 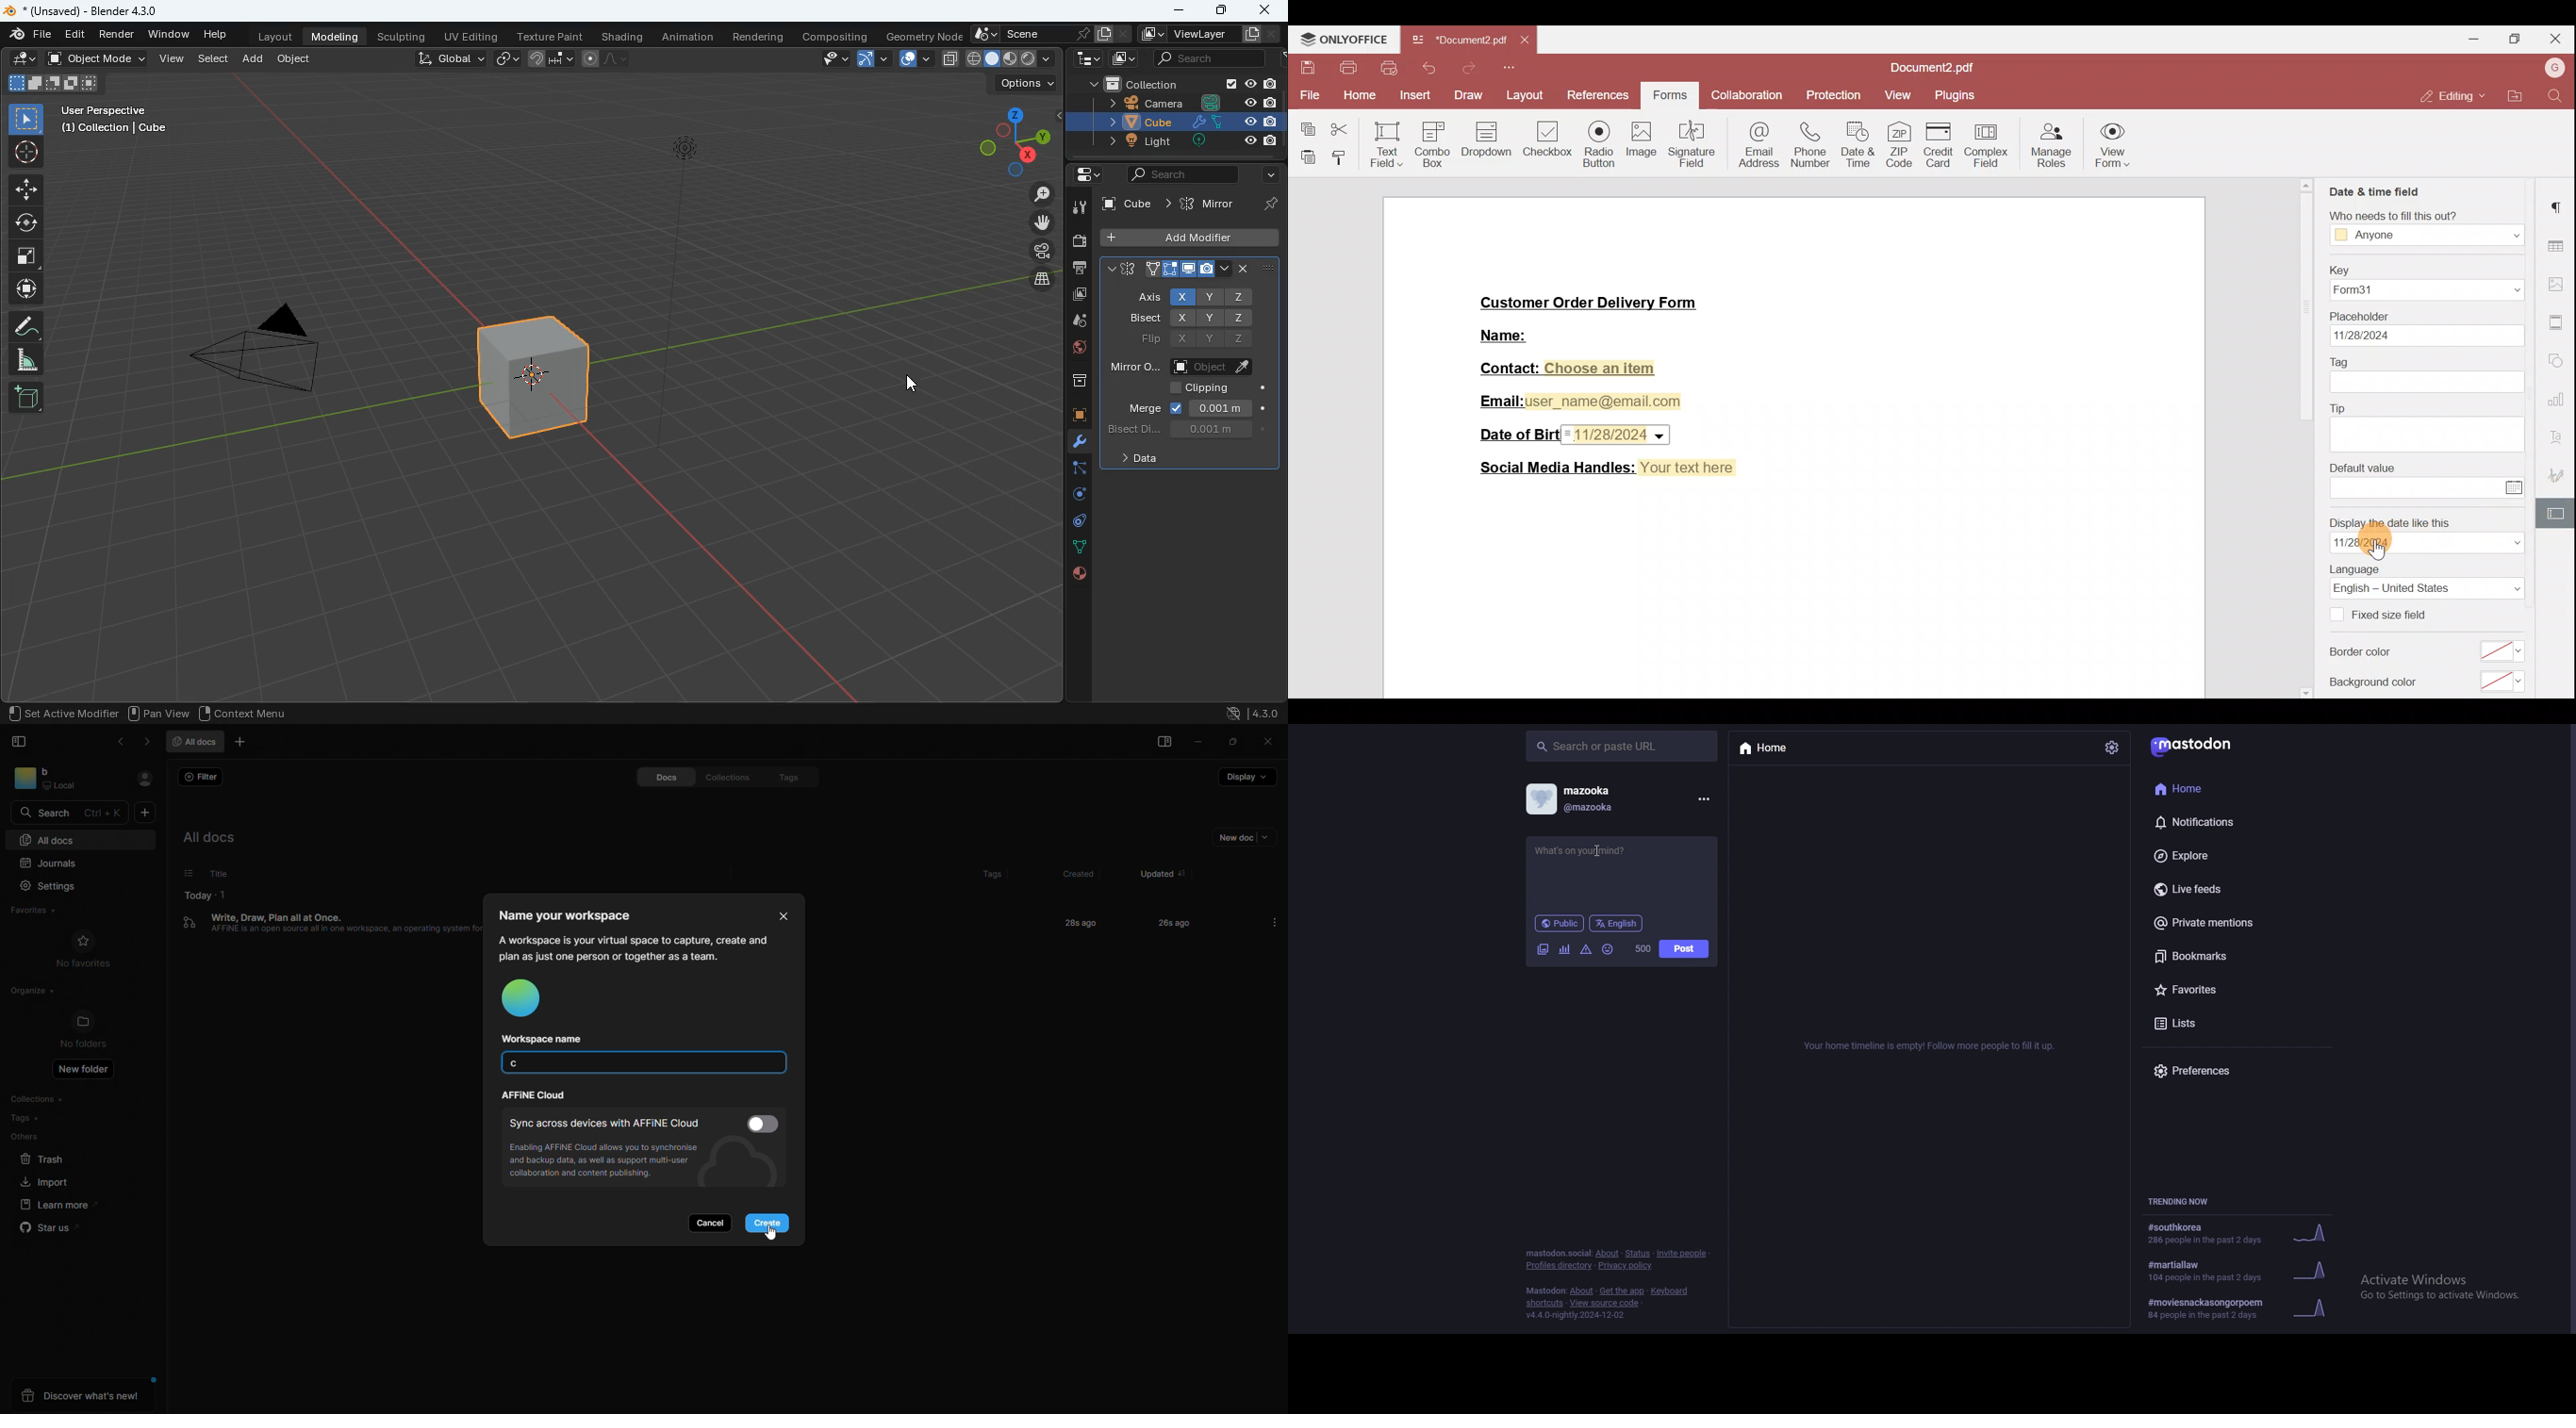 I want to click on Insert, so click(x=1414, y=95).